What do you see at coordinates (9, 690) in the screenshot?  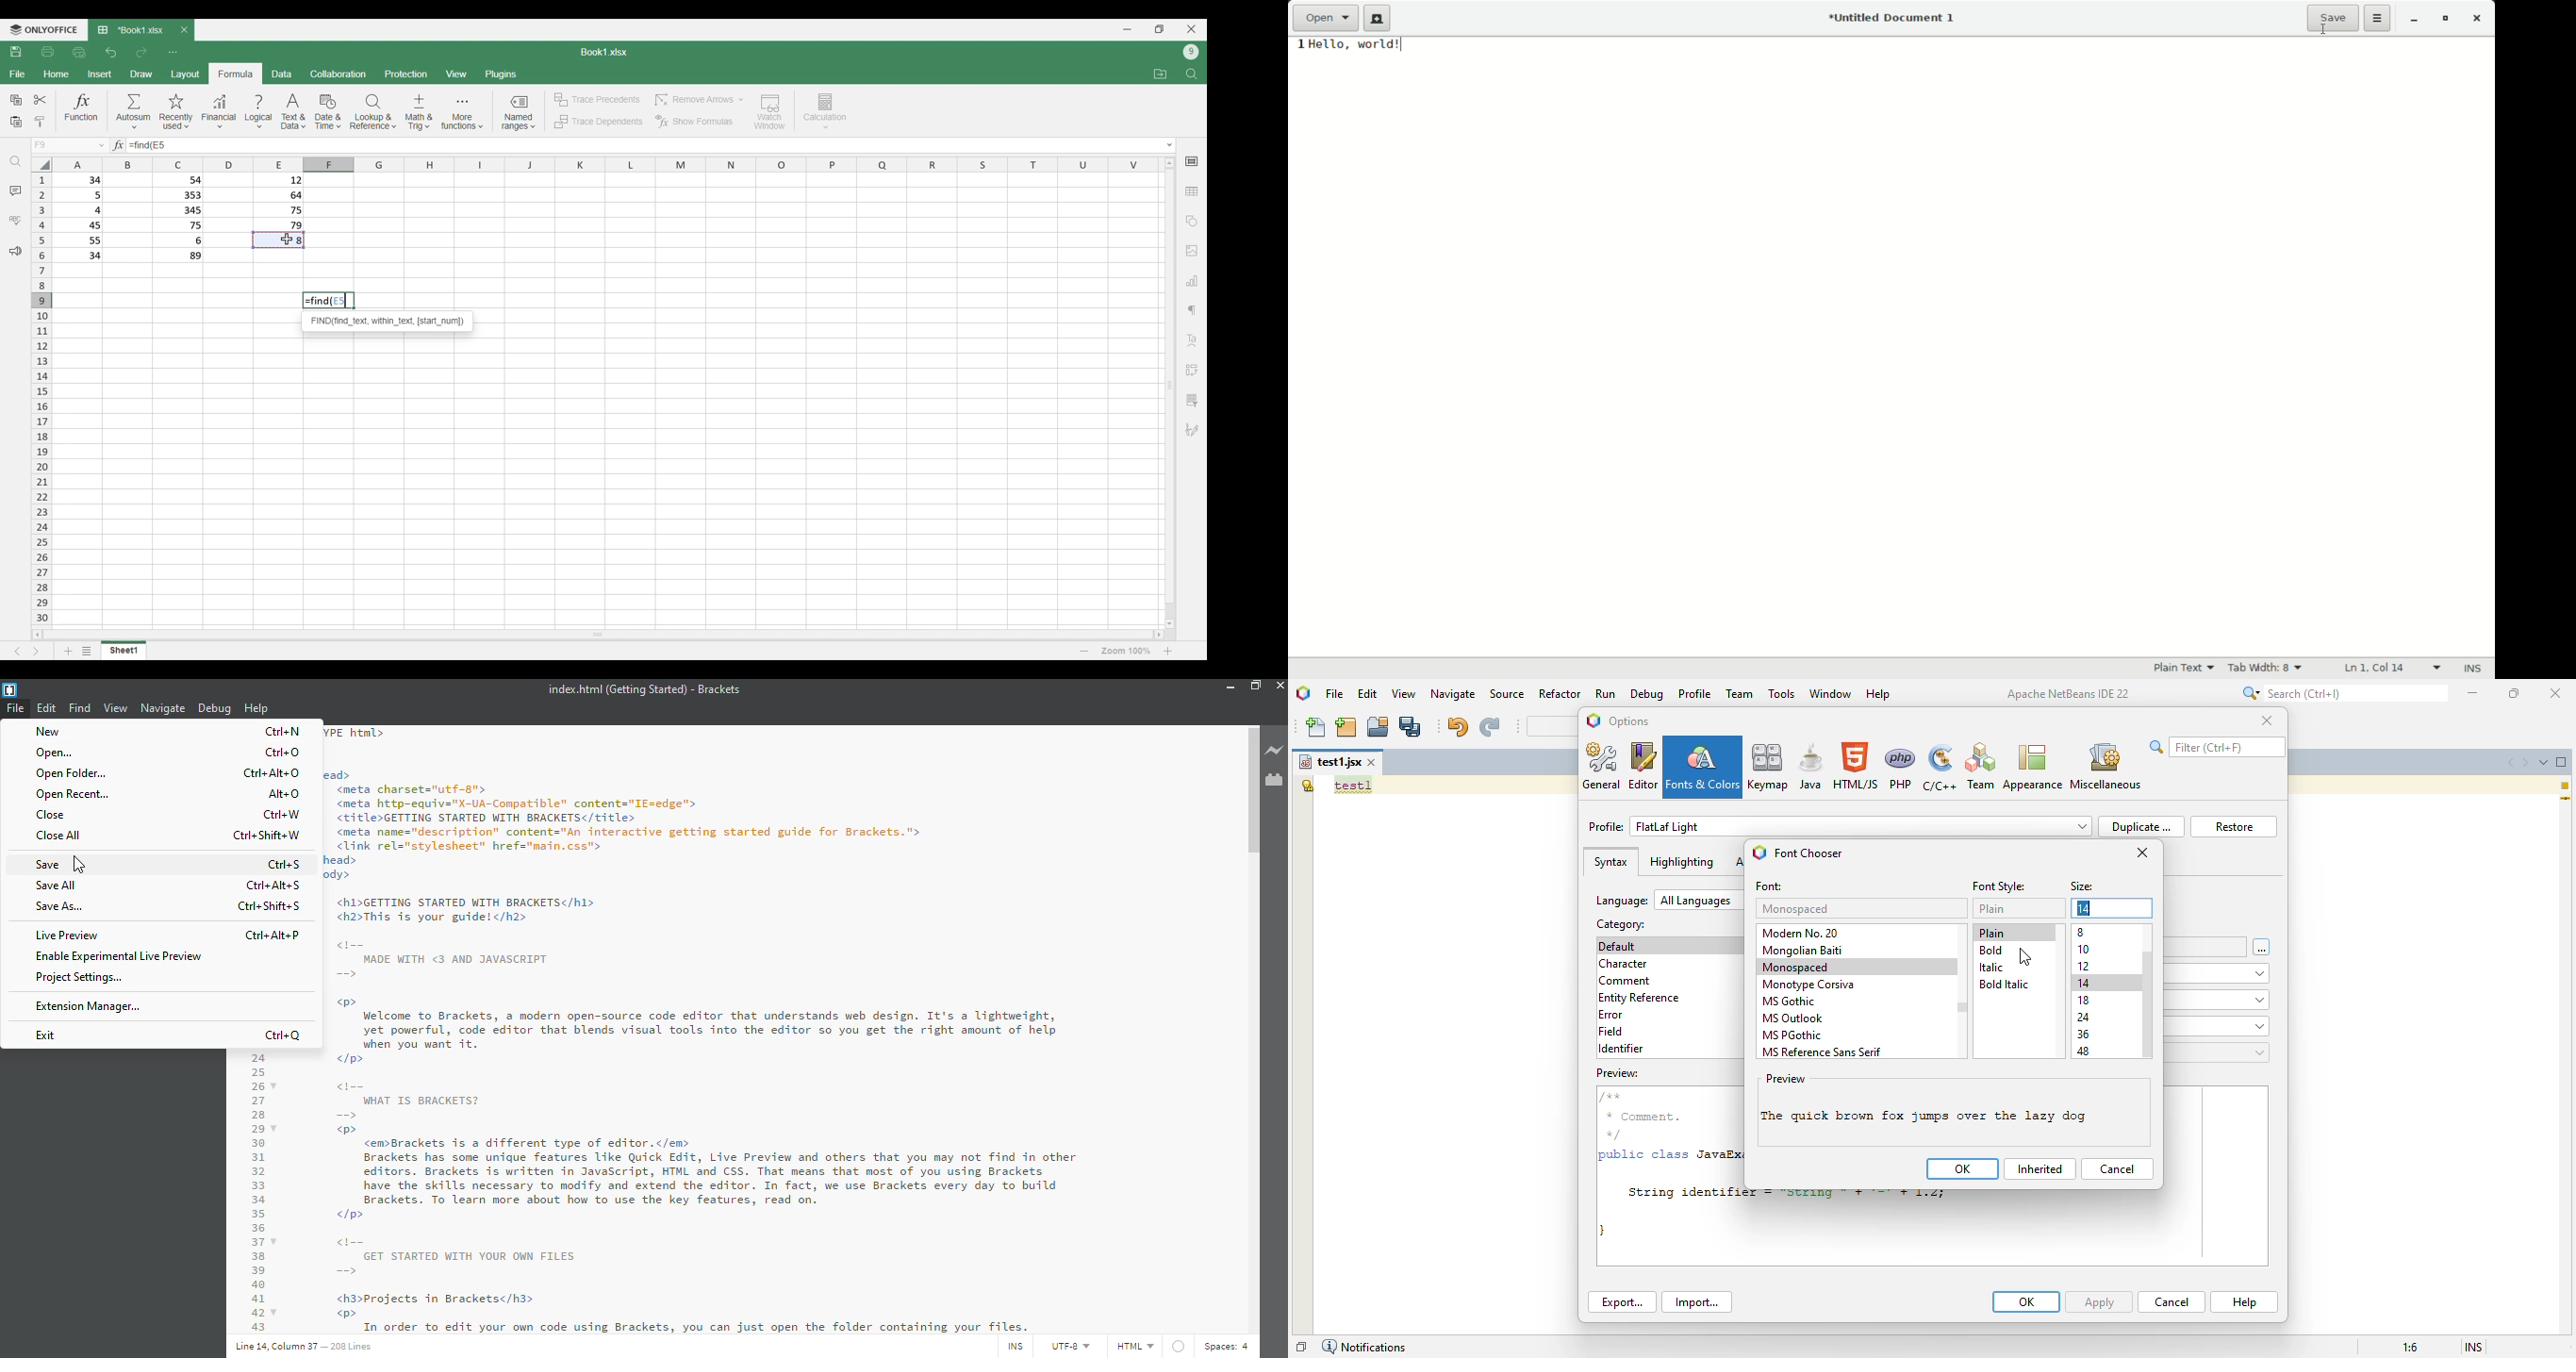 I see `brackets` at bounding box center [9, 690].